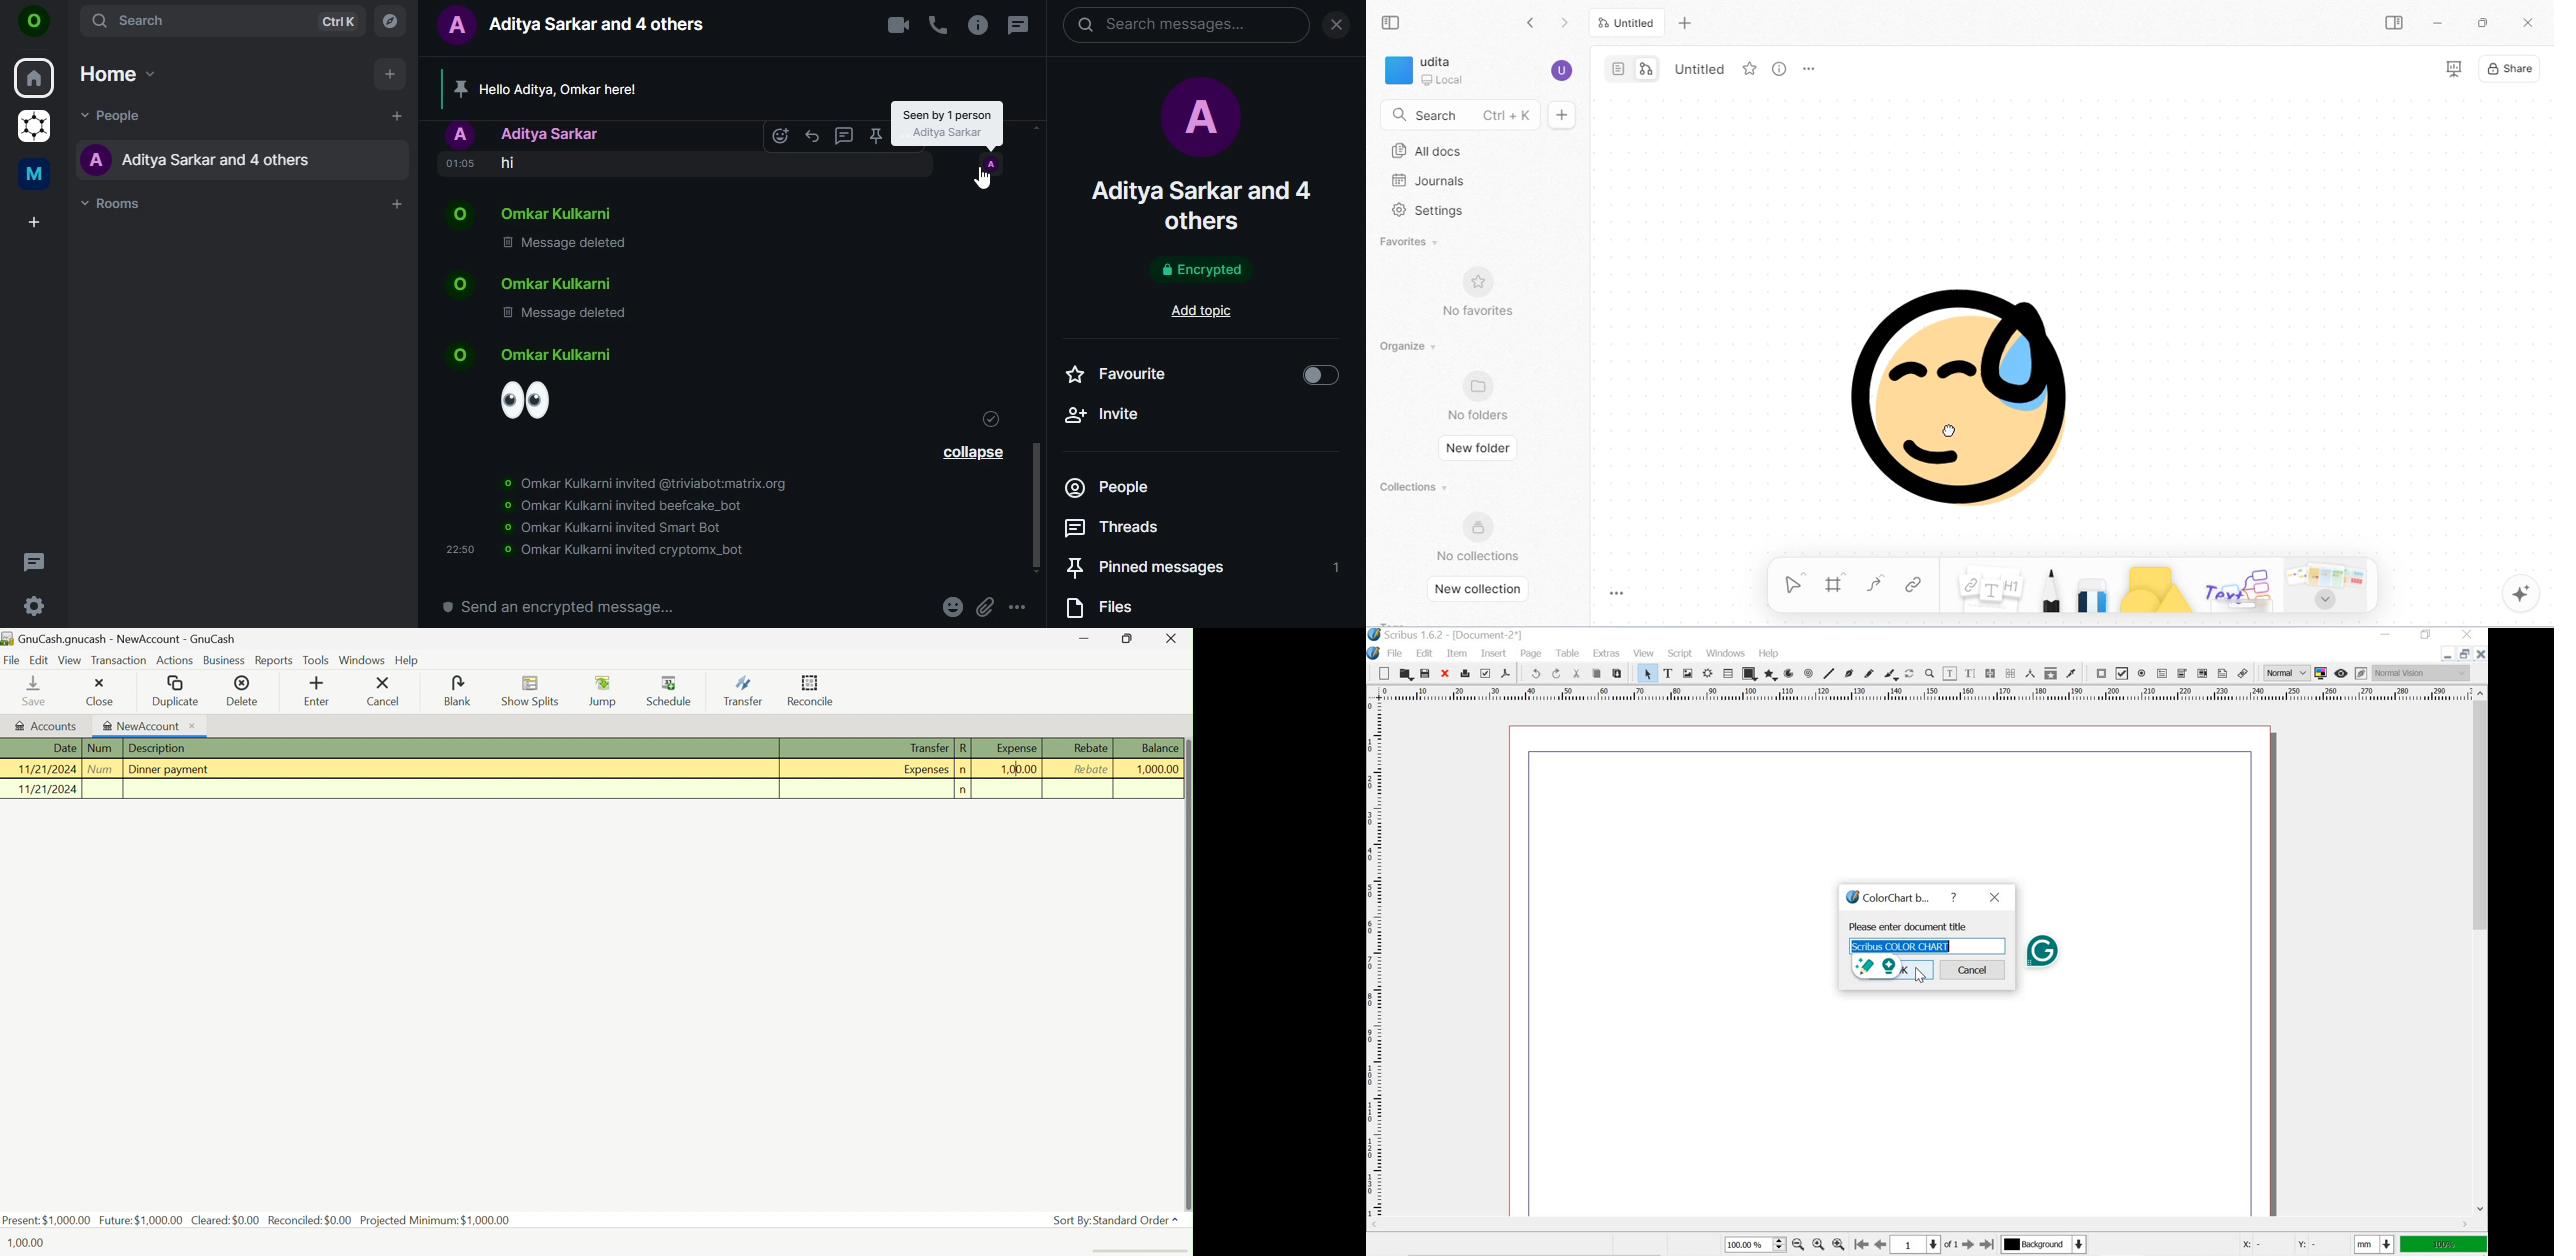 Image resolution: width=2576 pixels, height=1260 pixels. What do you see at coordinates (1480, 396) in the screenshot?
I see `no folders` at bounding box center [1480, 396].